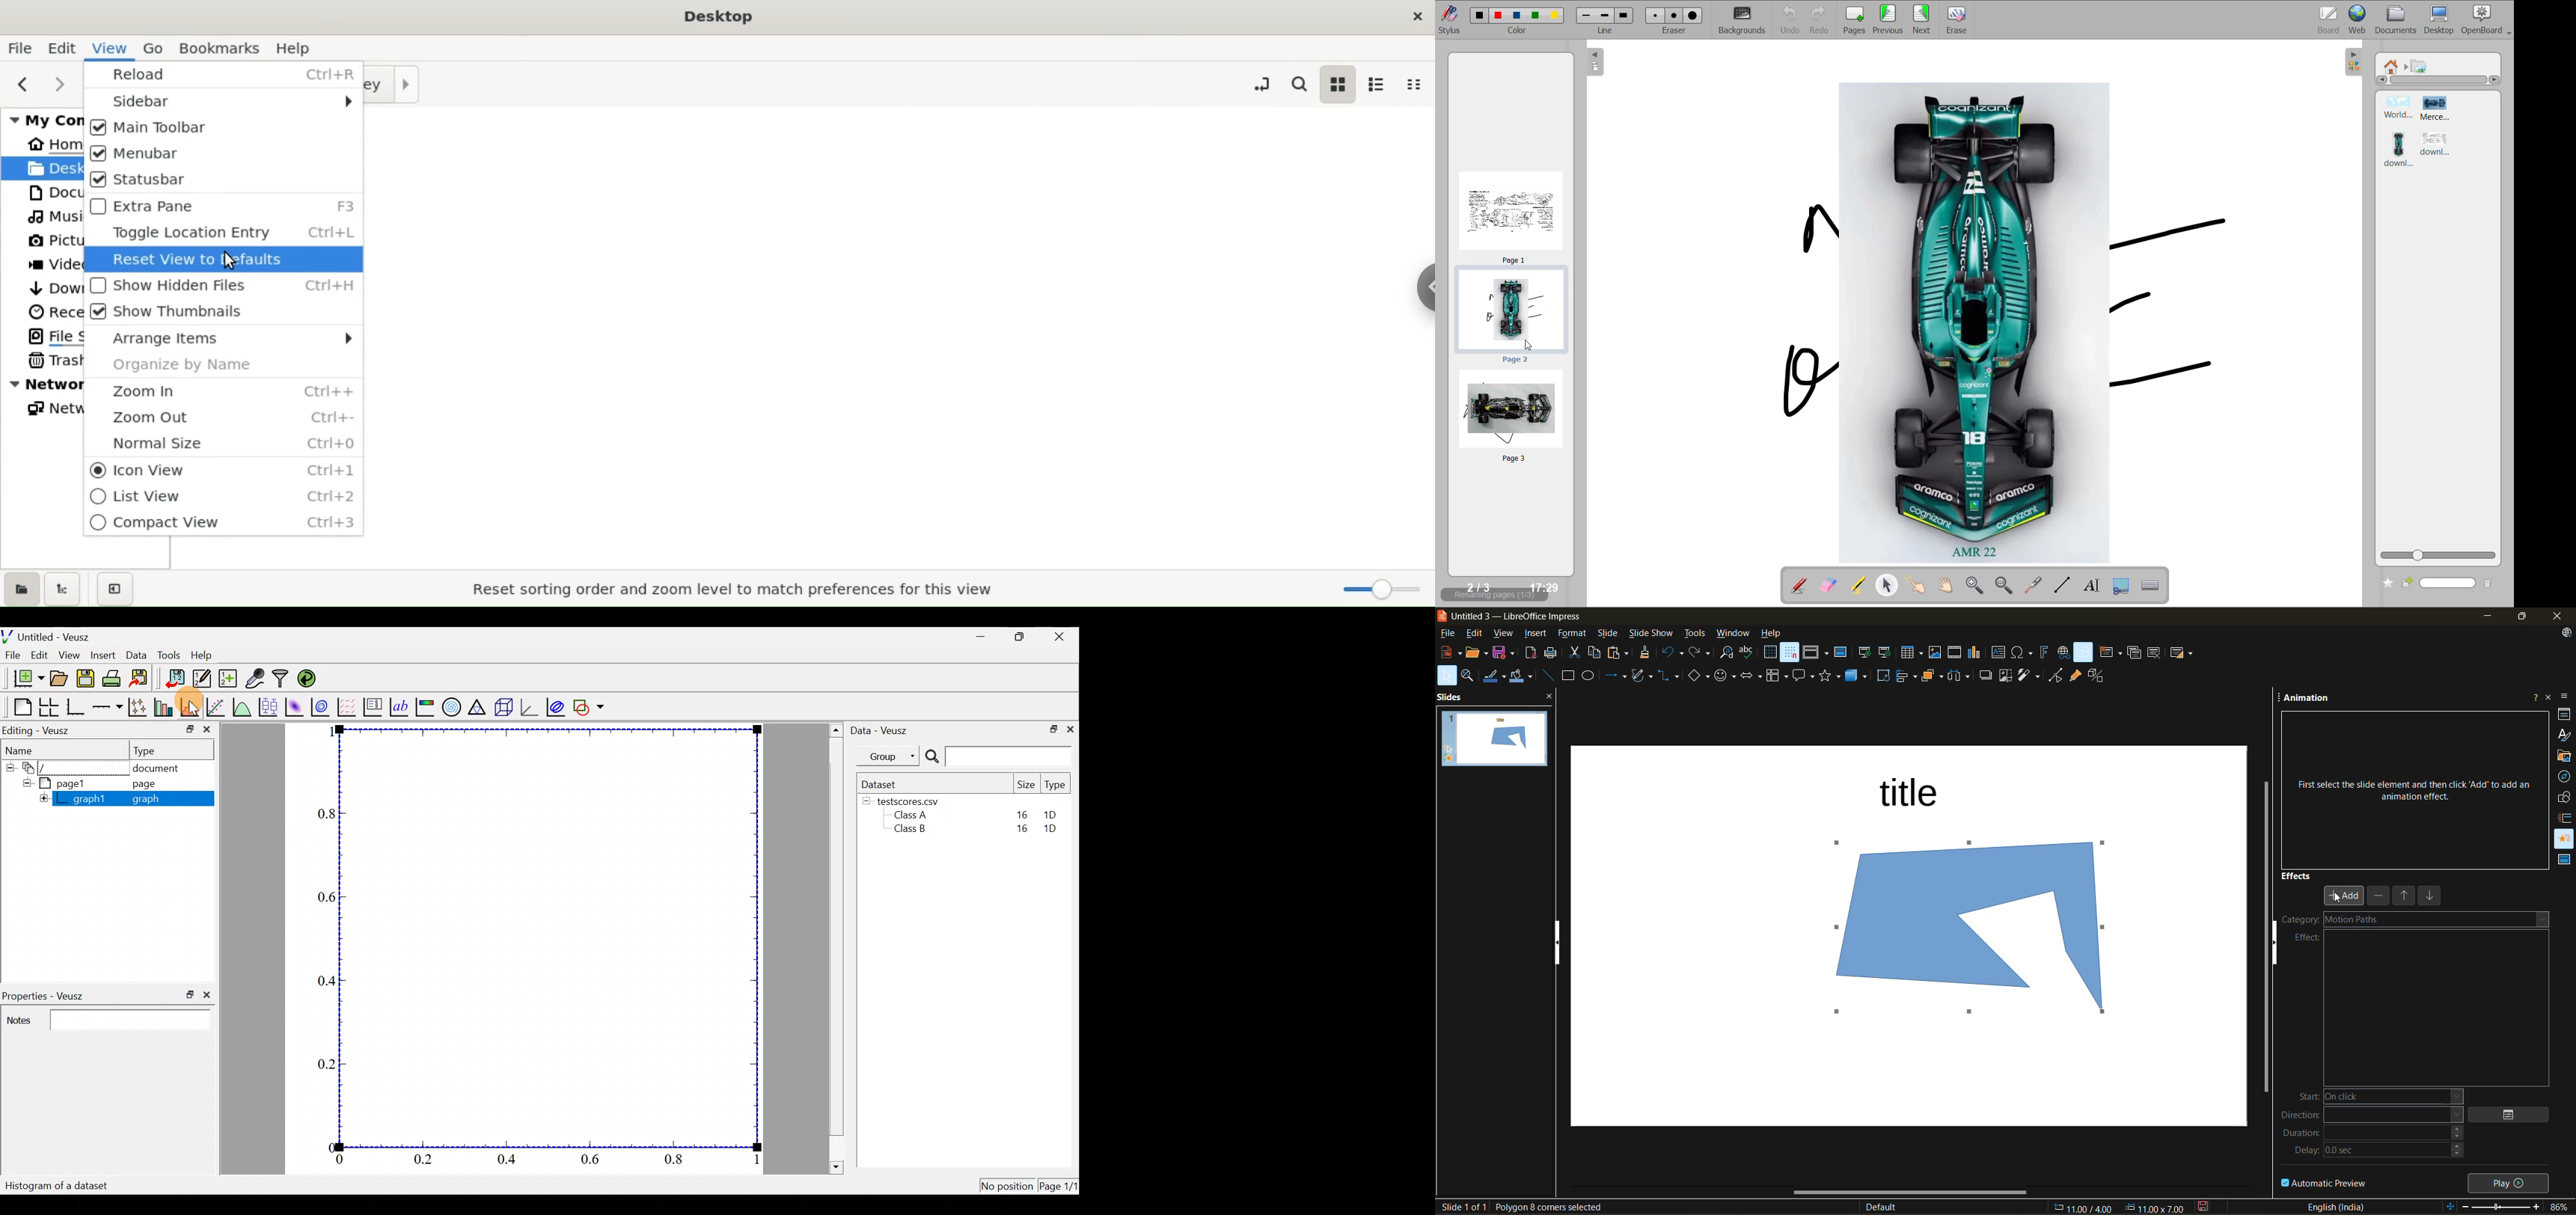  What do you see at coordinates (2004, 676) in the screenshot?
I see `crop image` at bounding box center [2004, 676].